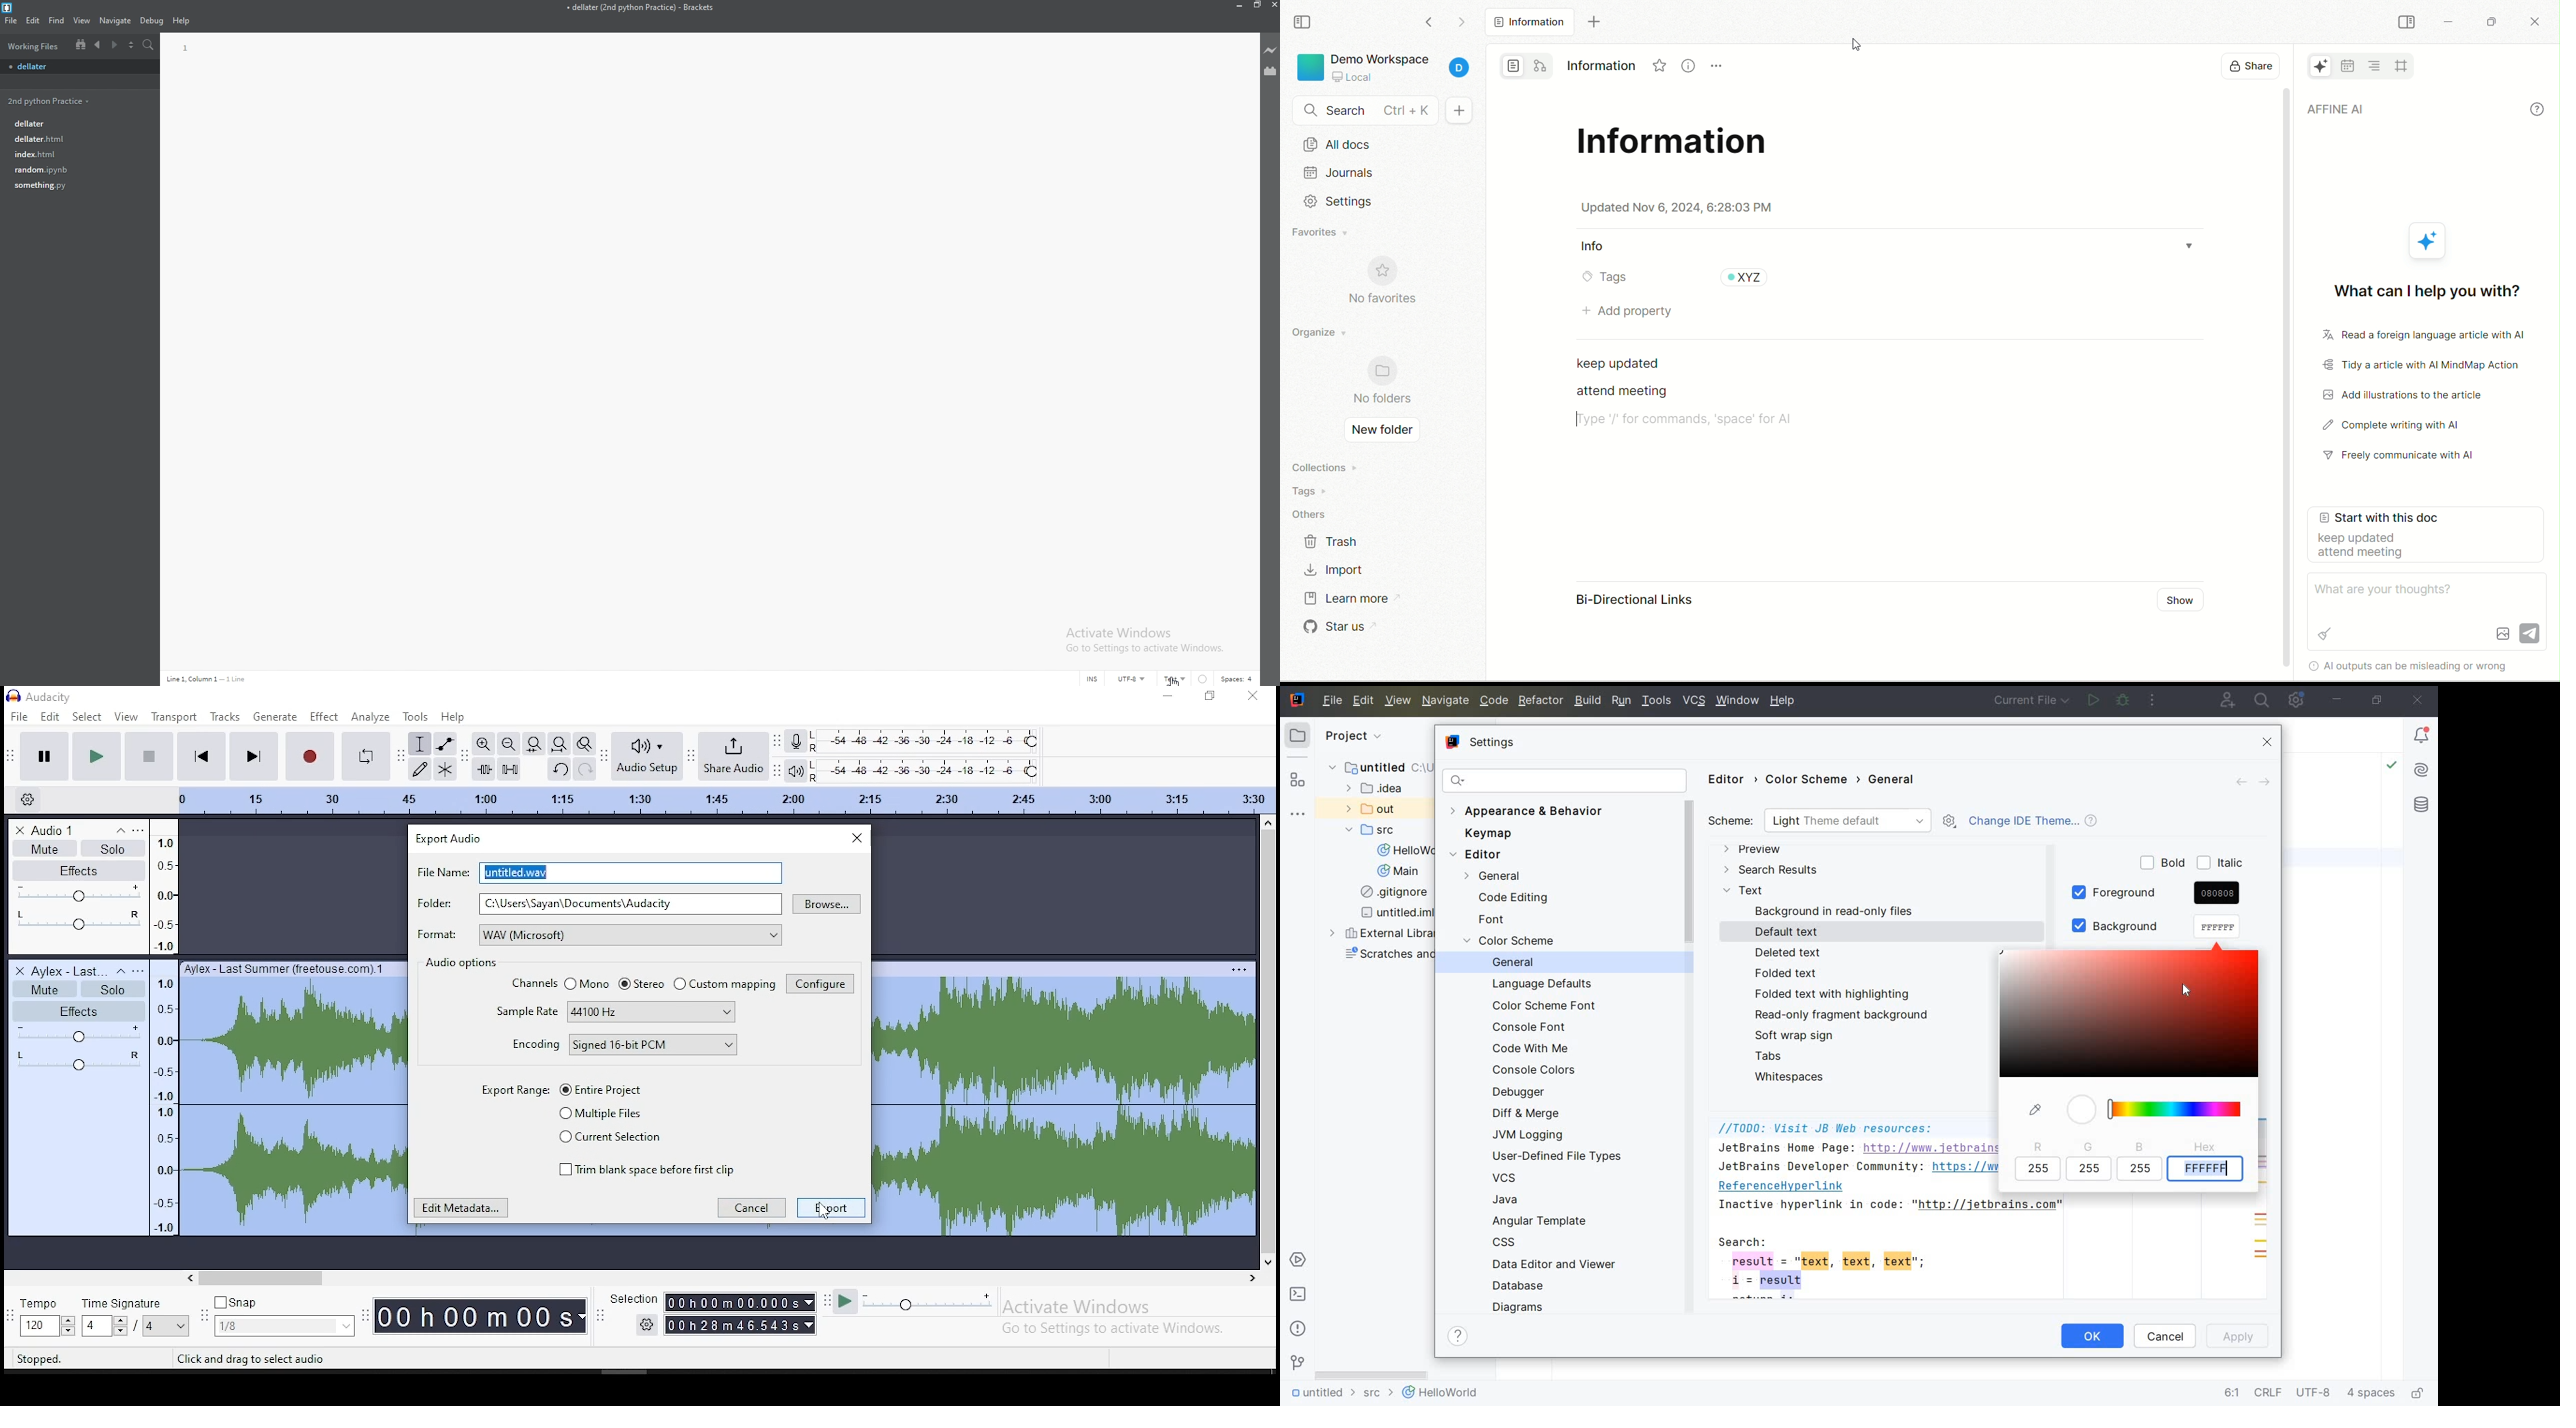  What do you see at coordinates (120, 830) in the screenshot?
I see `collapse` at bounding box center [120, 830].